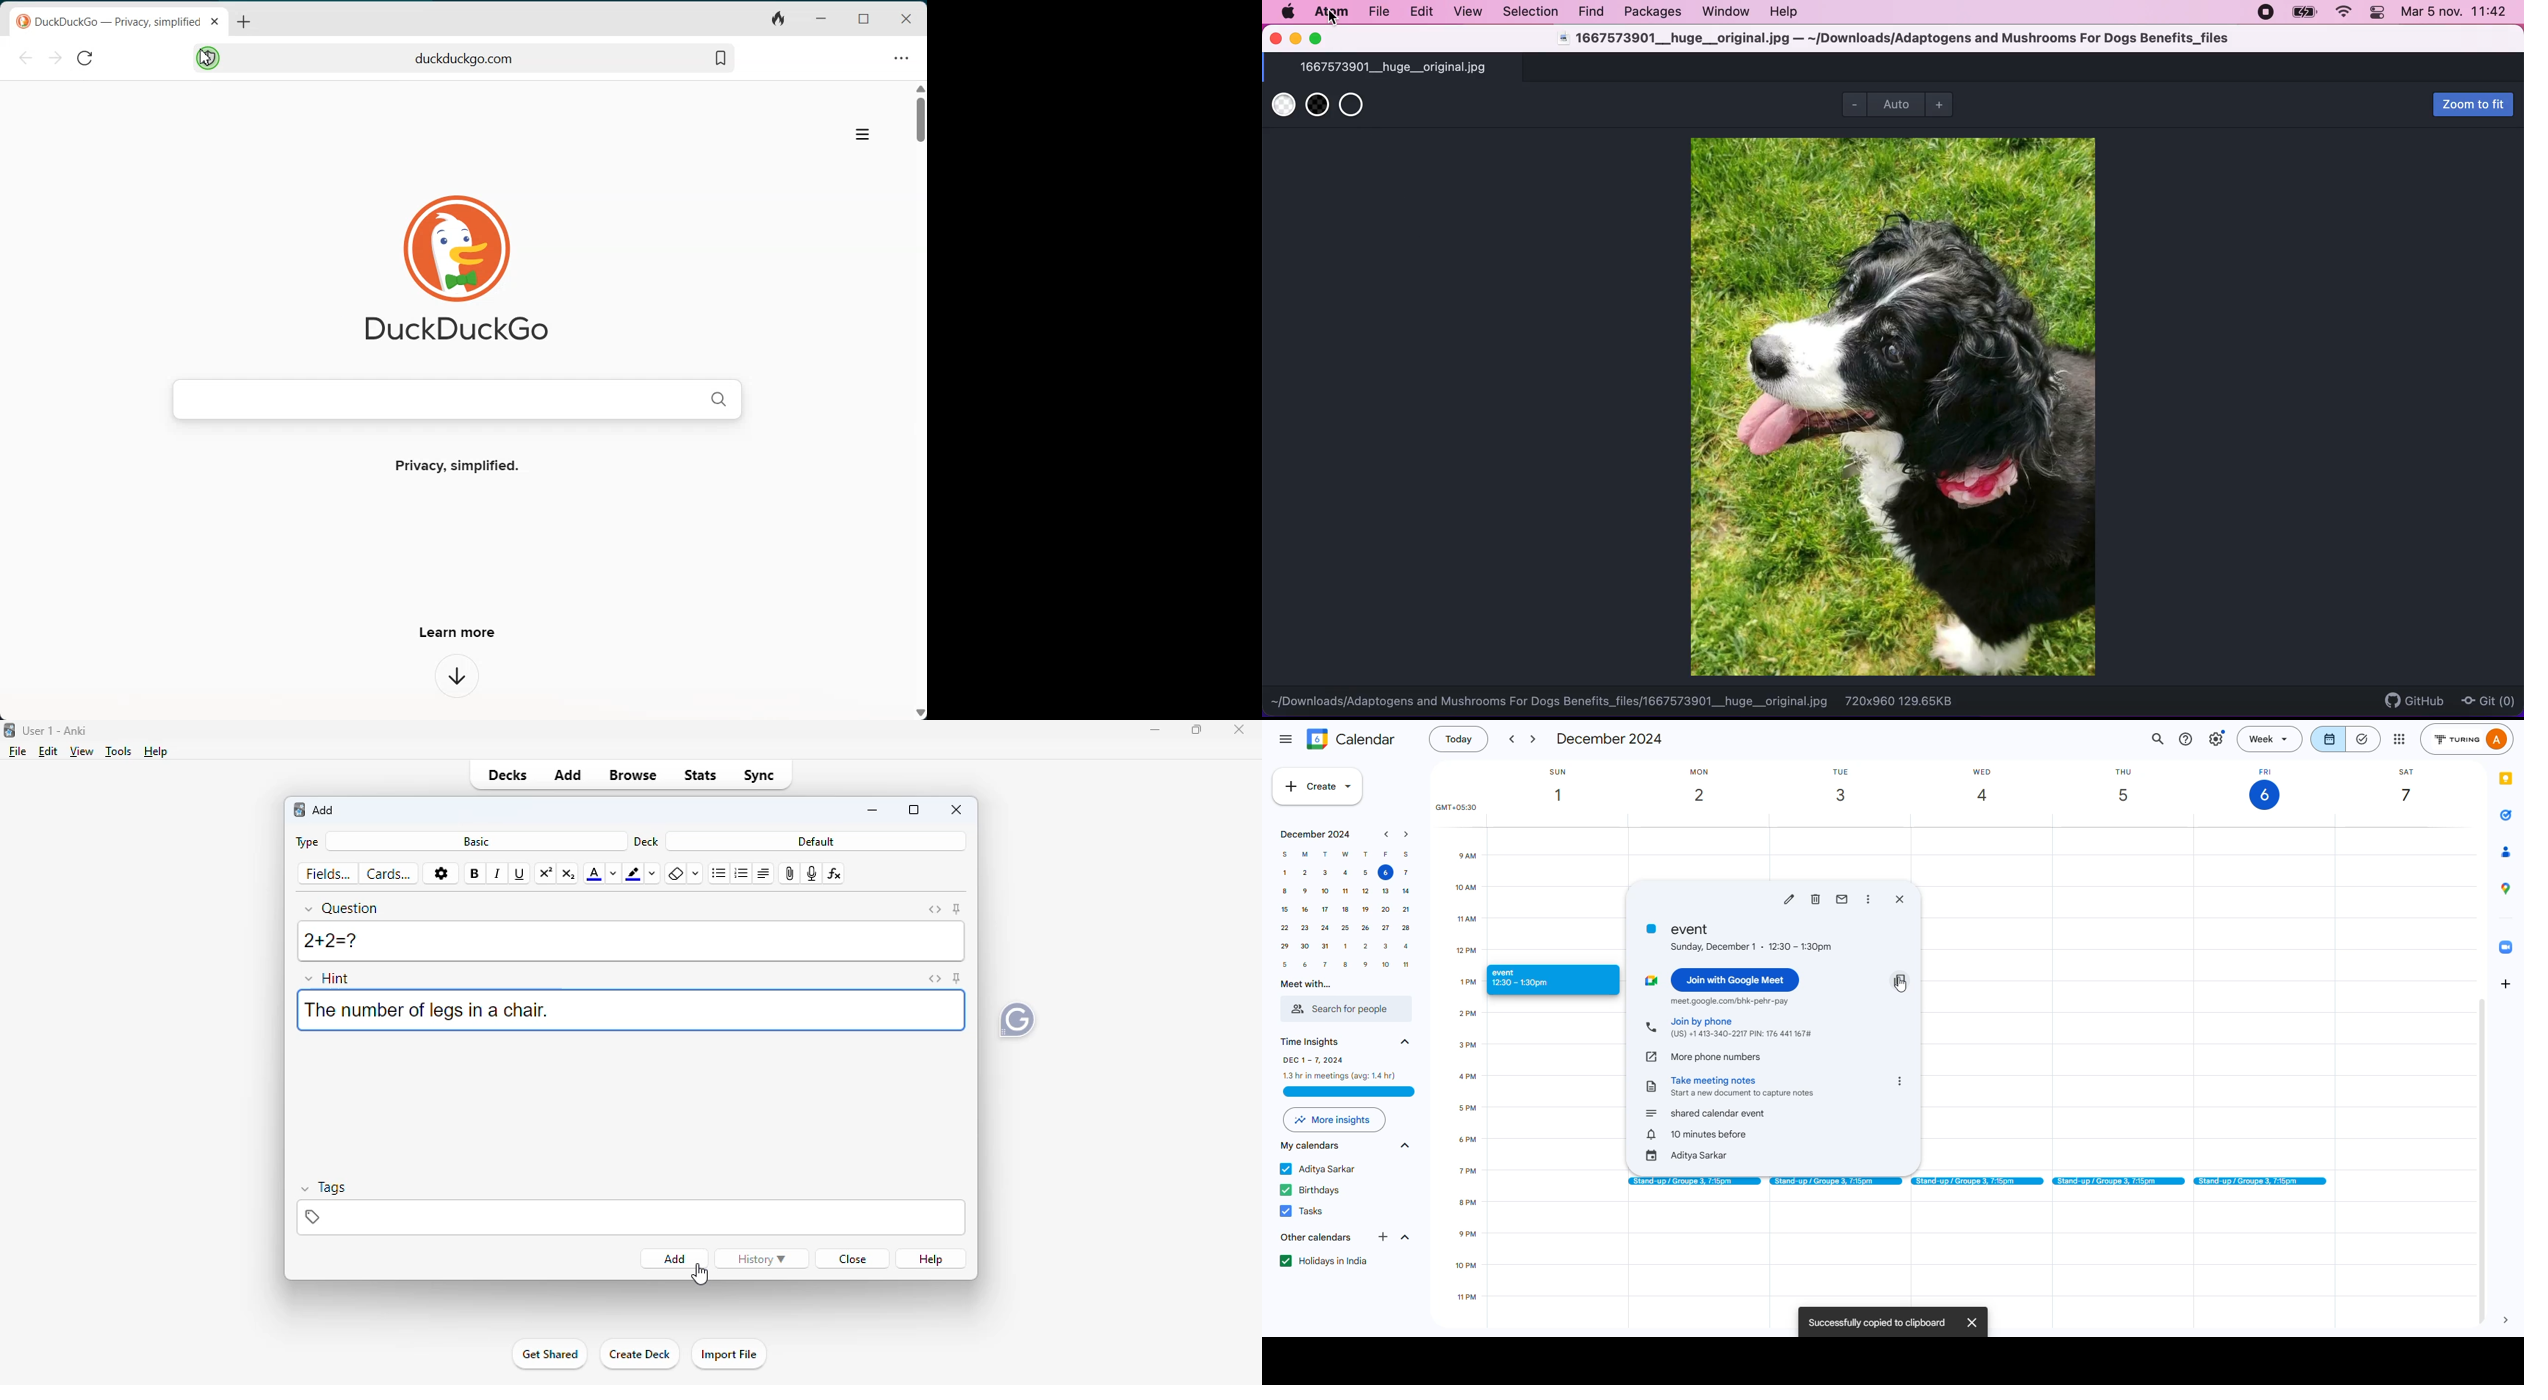  Describe the element at coordinates (1650, 1028) in the screenshot. I see `phone` at that location.